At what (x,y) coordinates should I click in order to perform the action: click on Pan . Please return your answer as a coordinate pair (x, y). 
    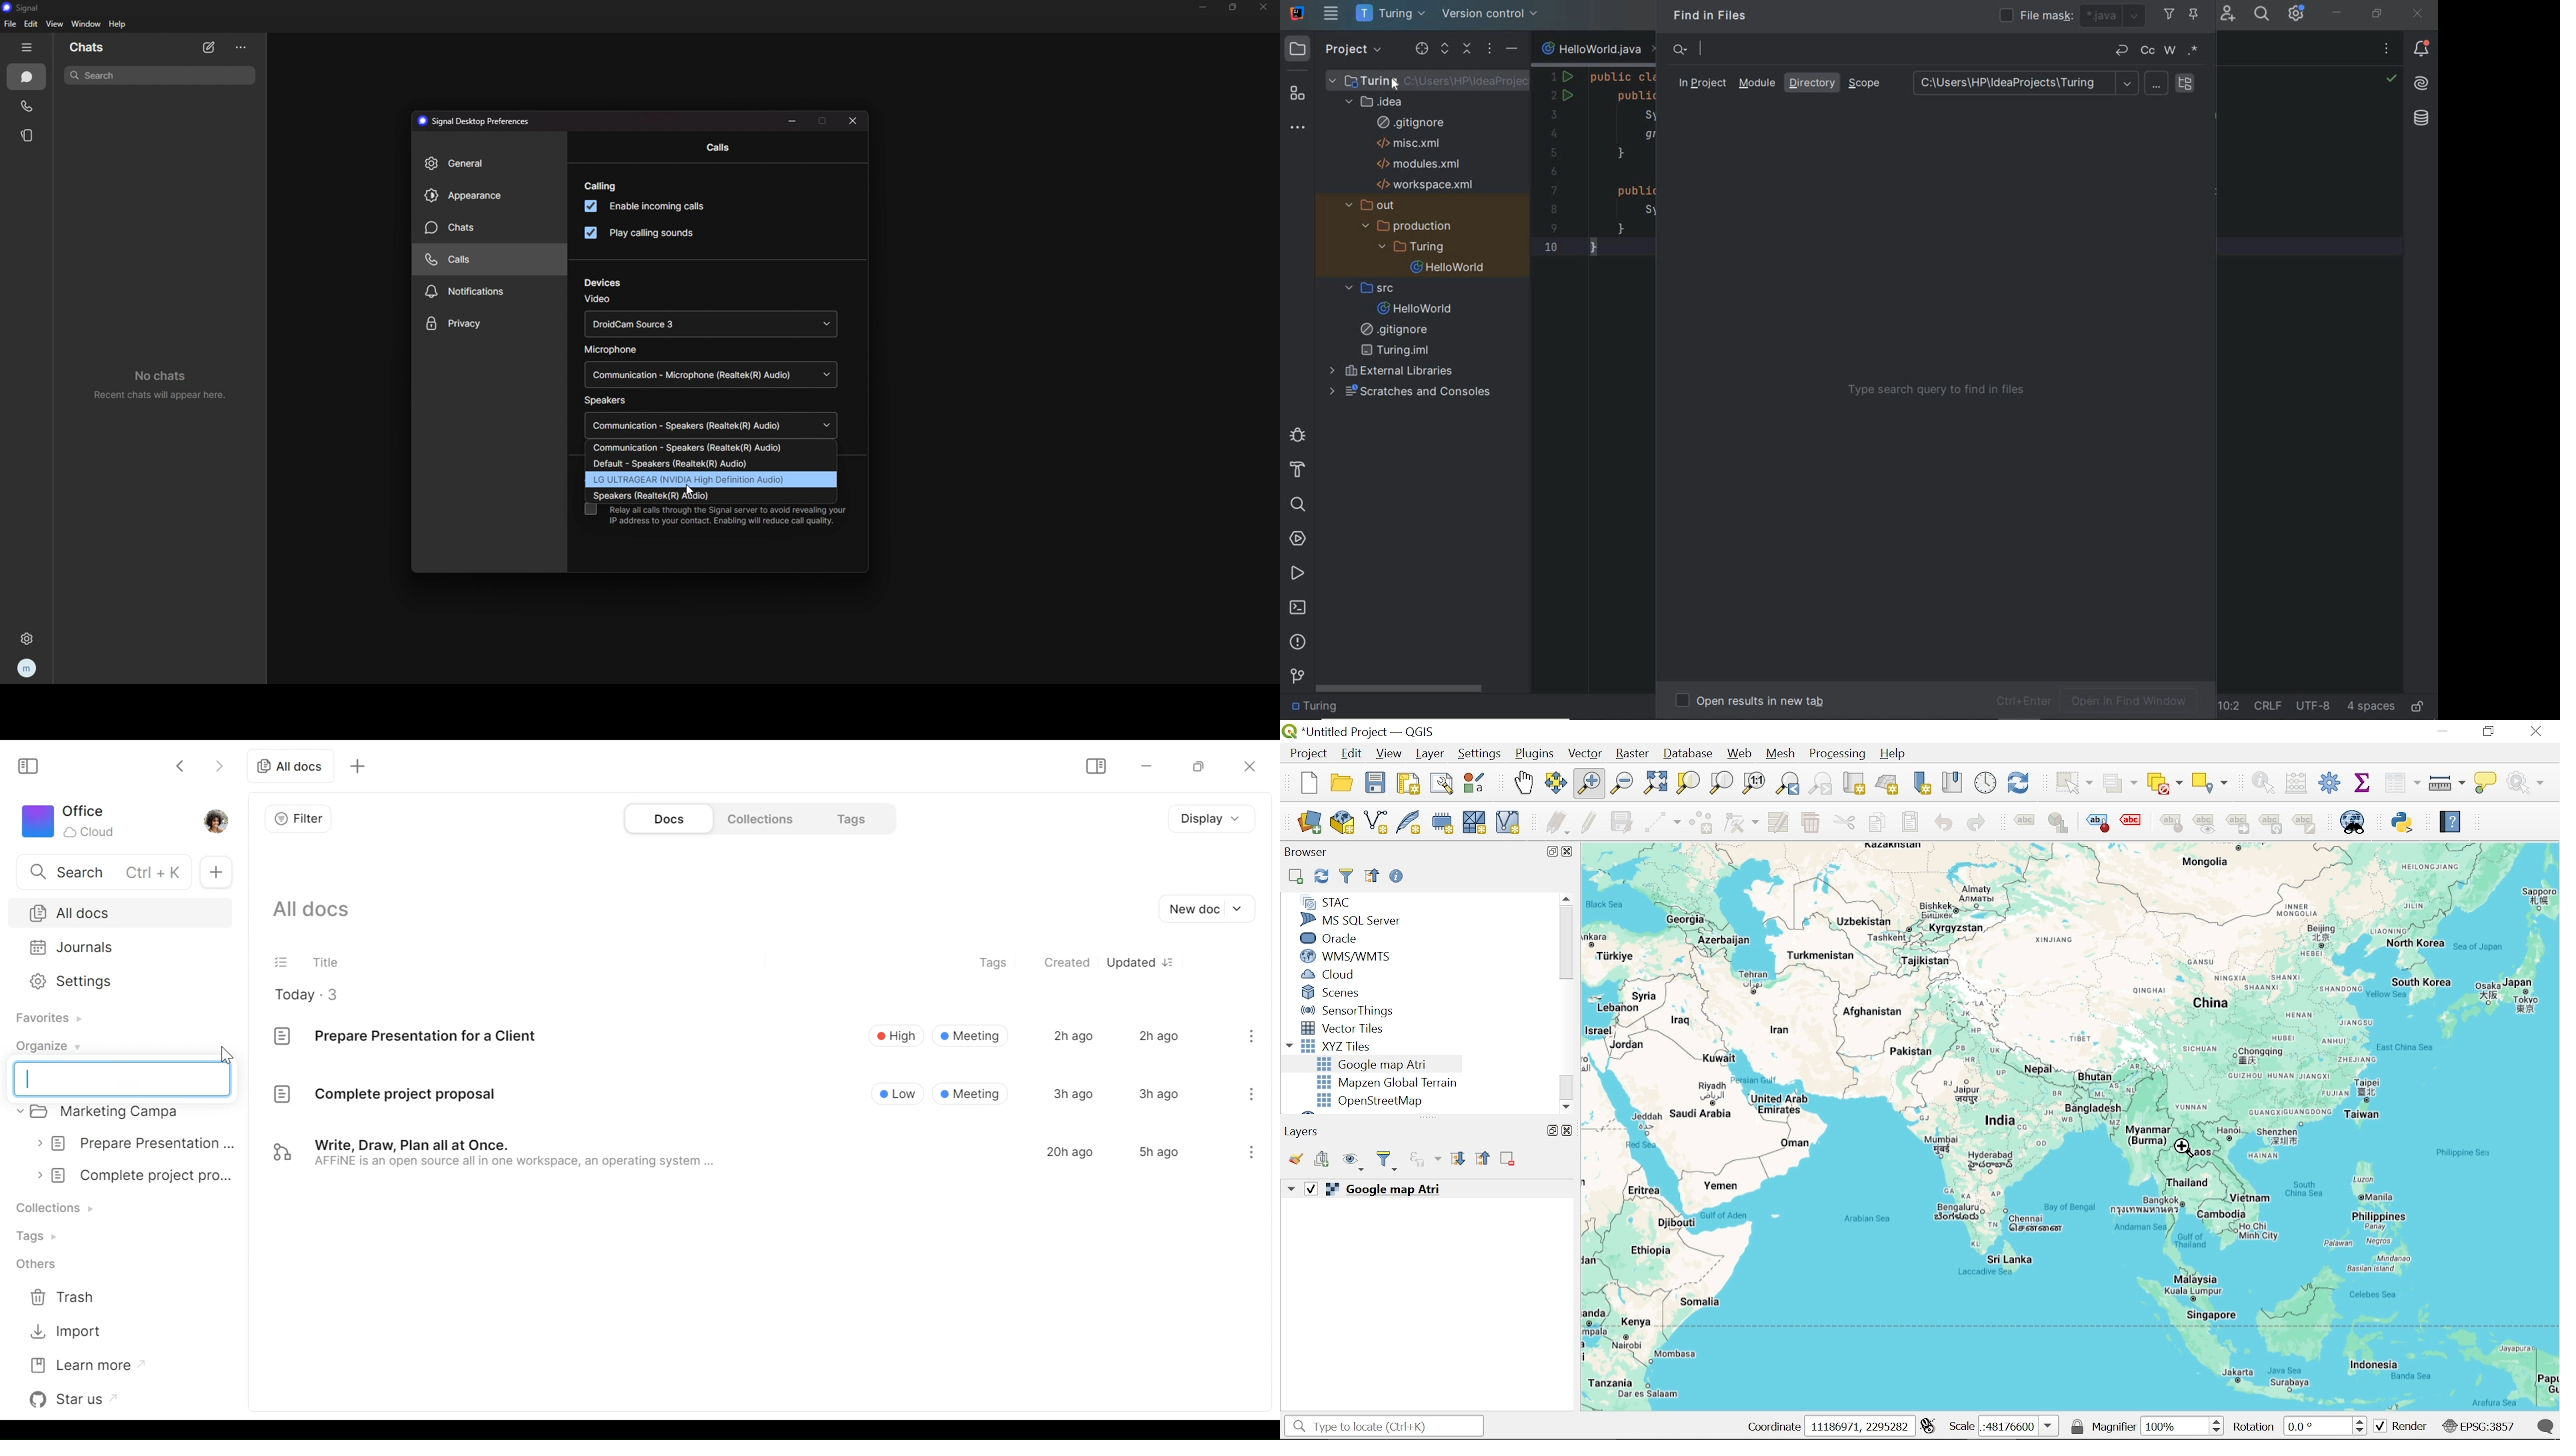
    Looking at the image, I should click on (1523, 783).